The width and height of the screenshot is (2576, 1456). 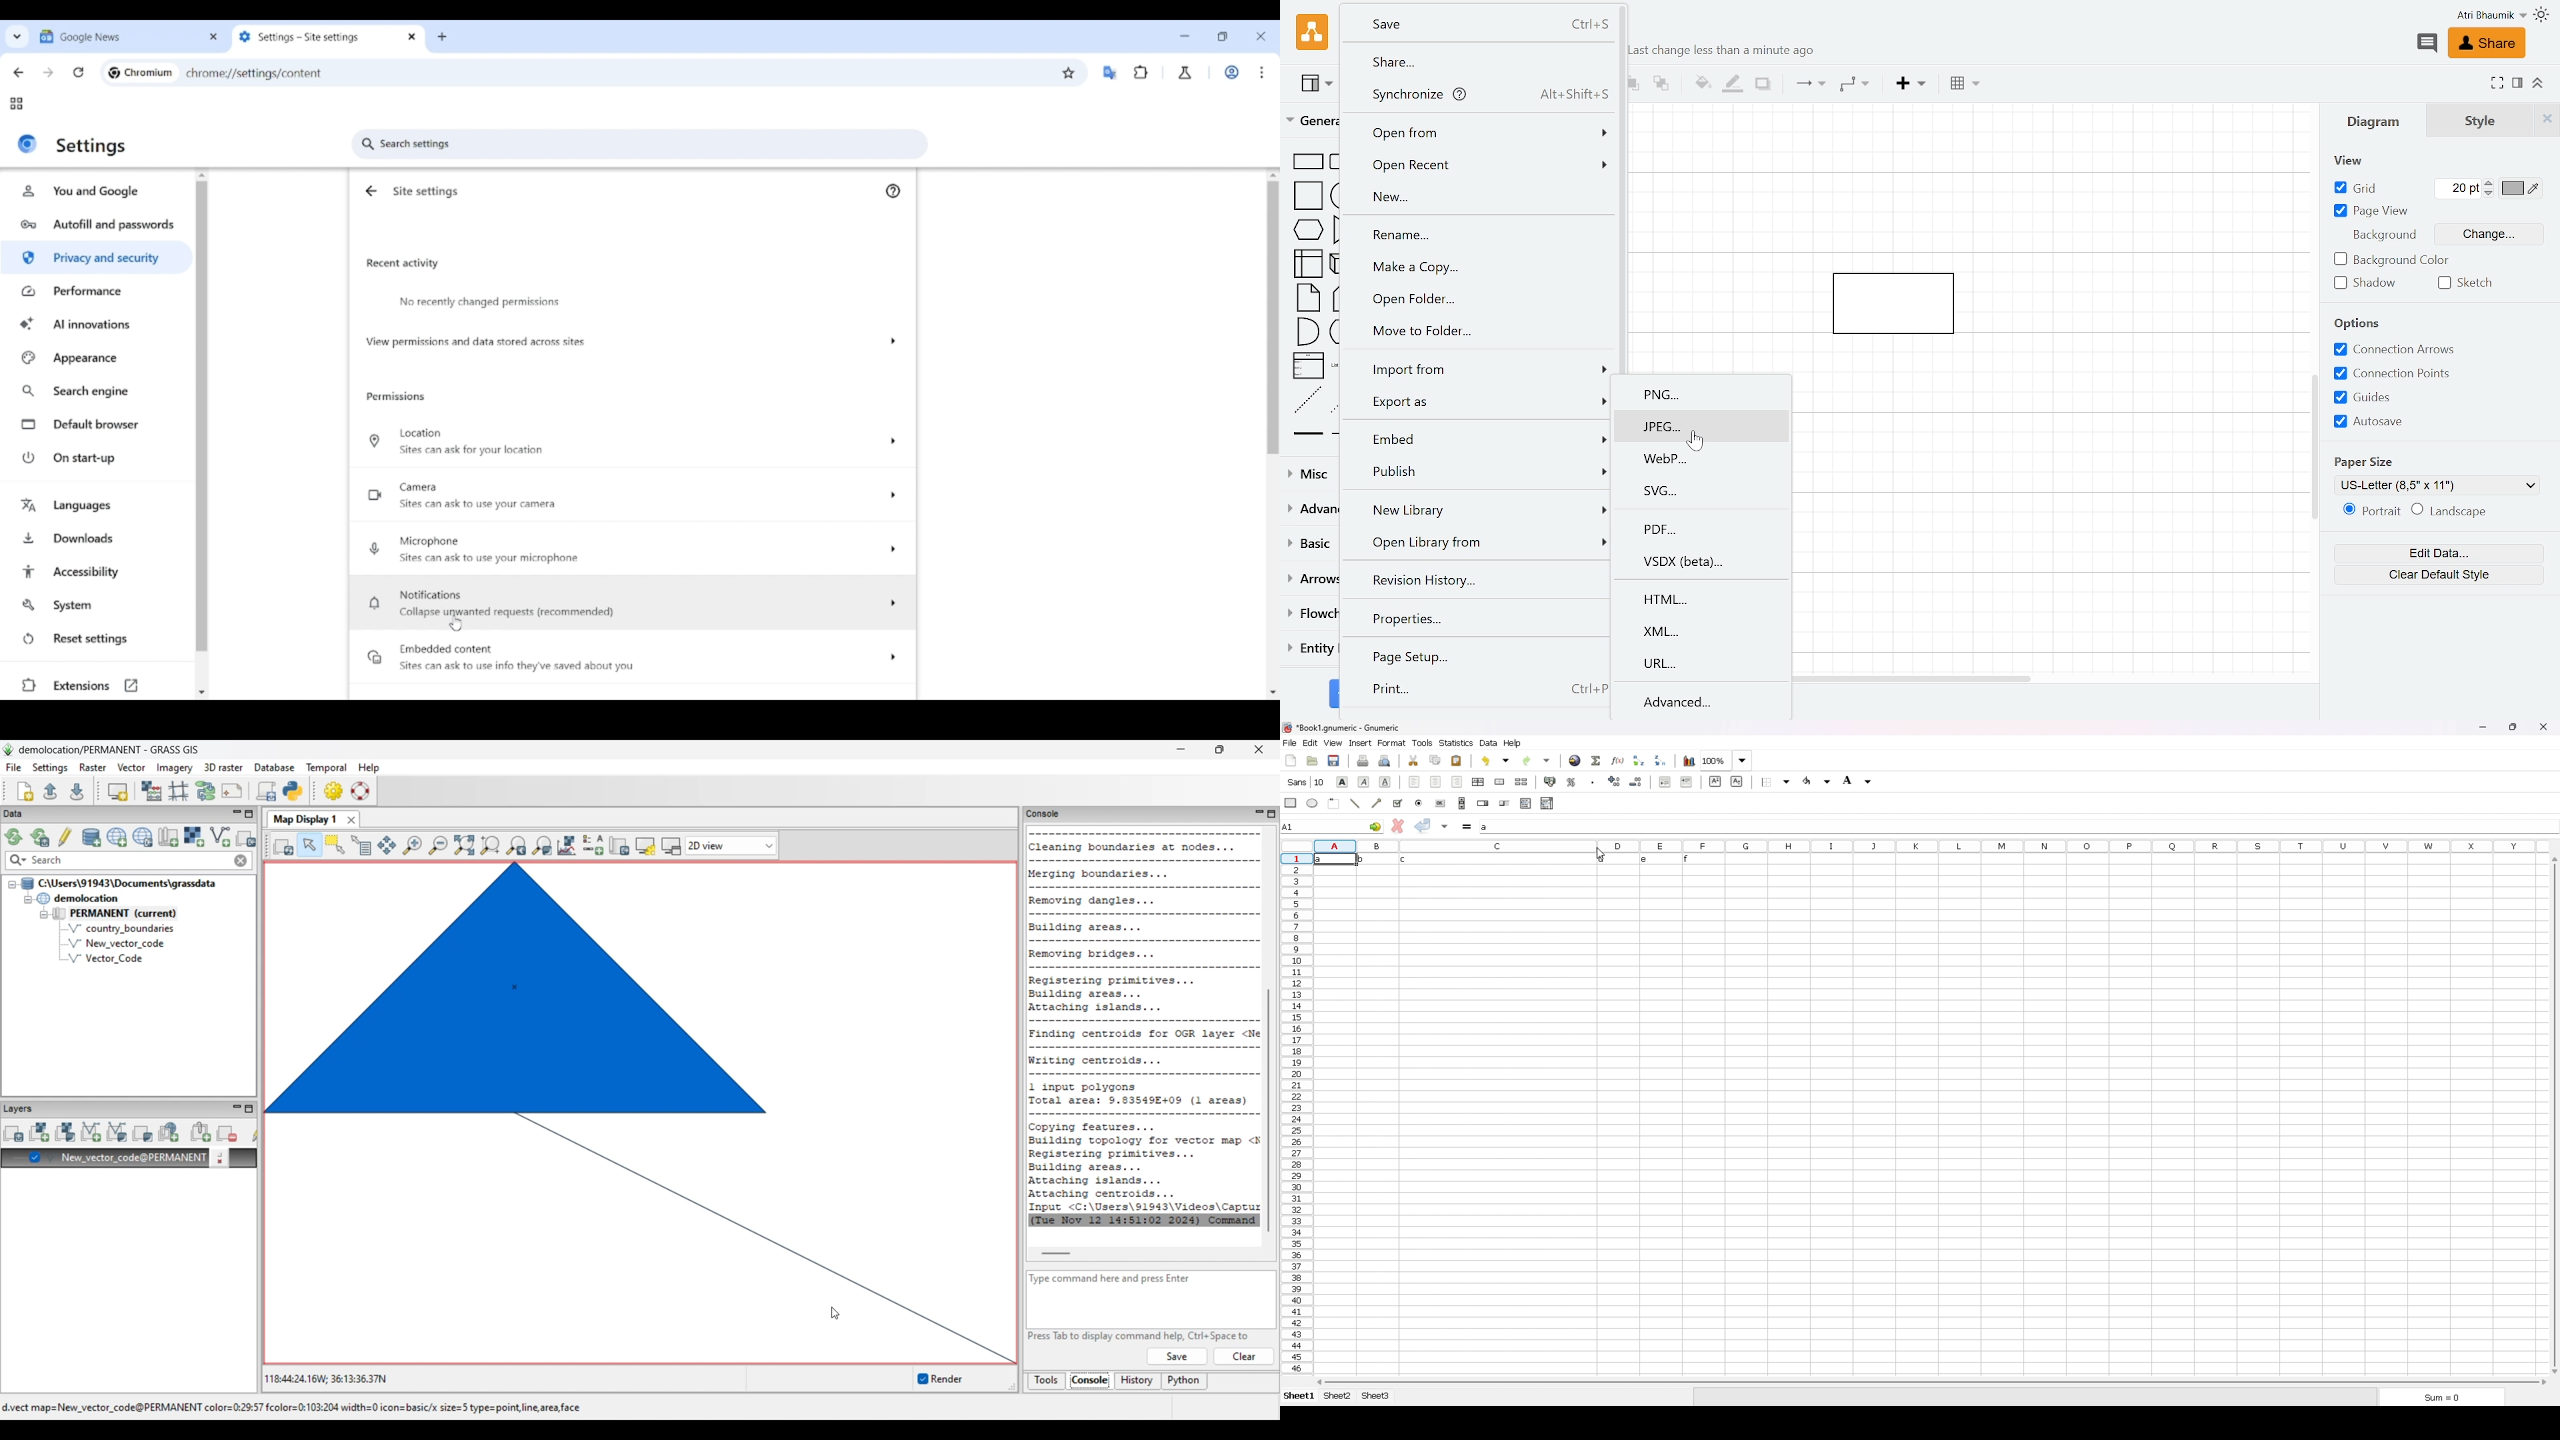 What do you see at coordinates (1615, 781) in the screenshot?
I see `increase decimals` at bounding box center [1615, 781].